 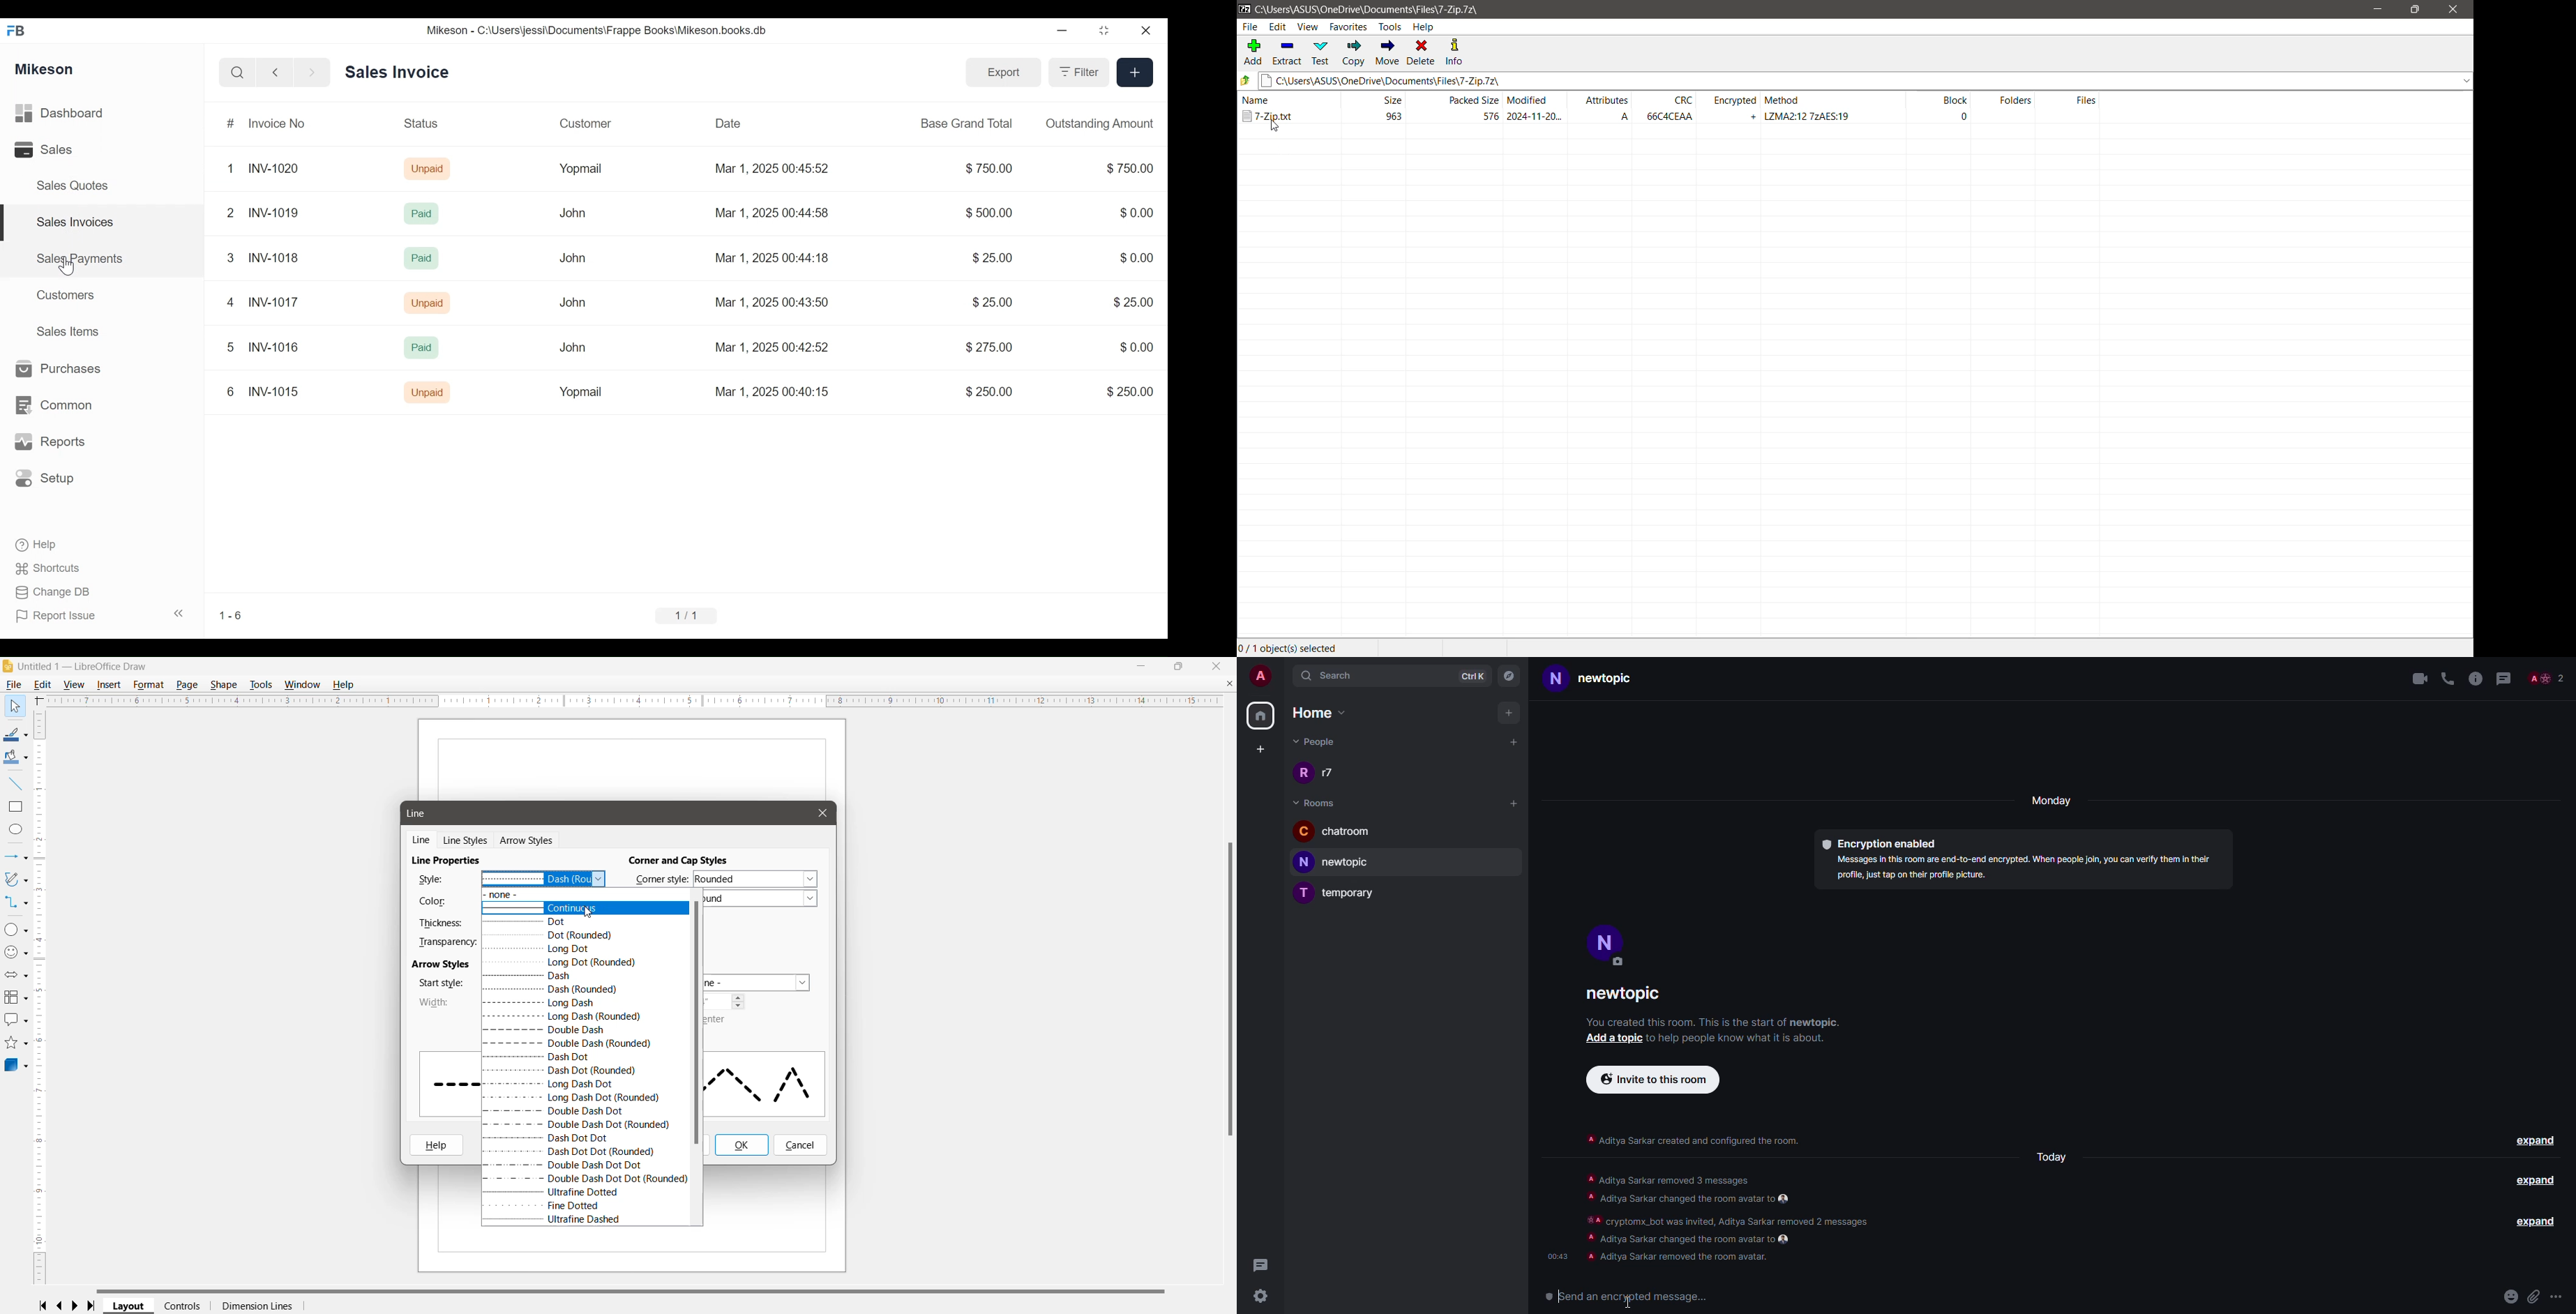 I want to click on Window, so click(x=301, y=685).